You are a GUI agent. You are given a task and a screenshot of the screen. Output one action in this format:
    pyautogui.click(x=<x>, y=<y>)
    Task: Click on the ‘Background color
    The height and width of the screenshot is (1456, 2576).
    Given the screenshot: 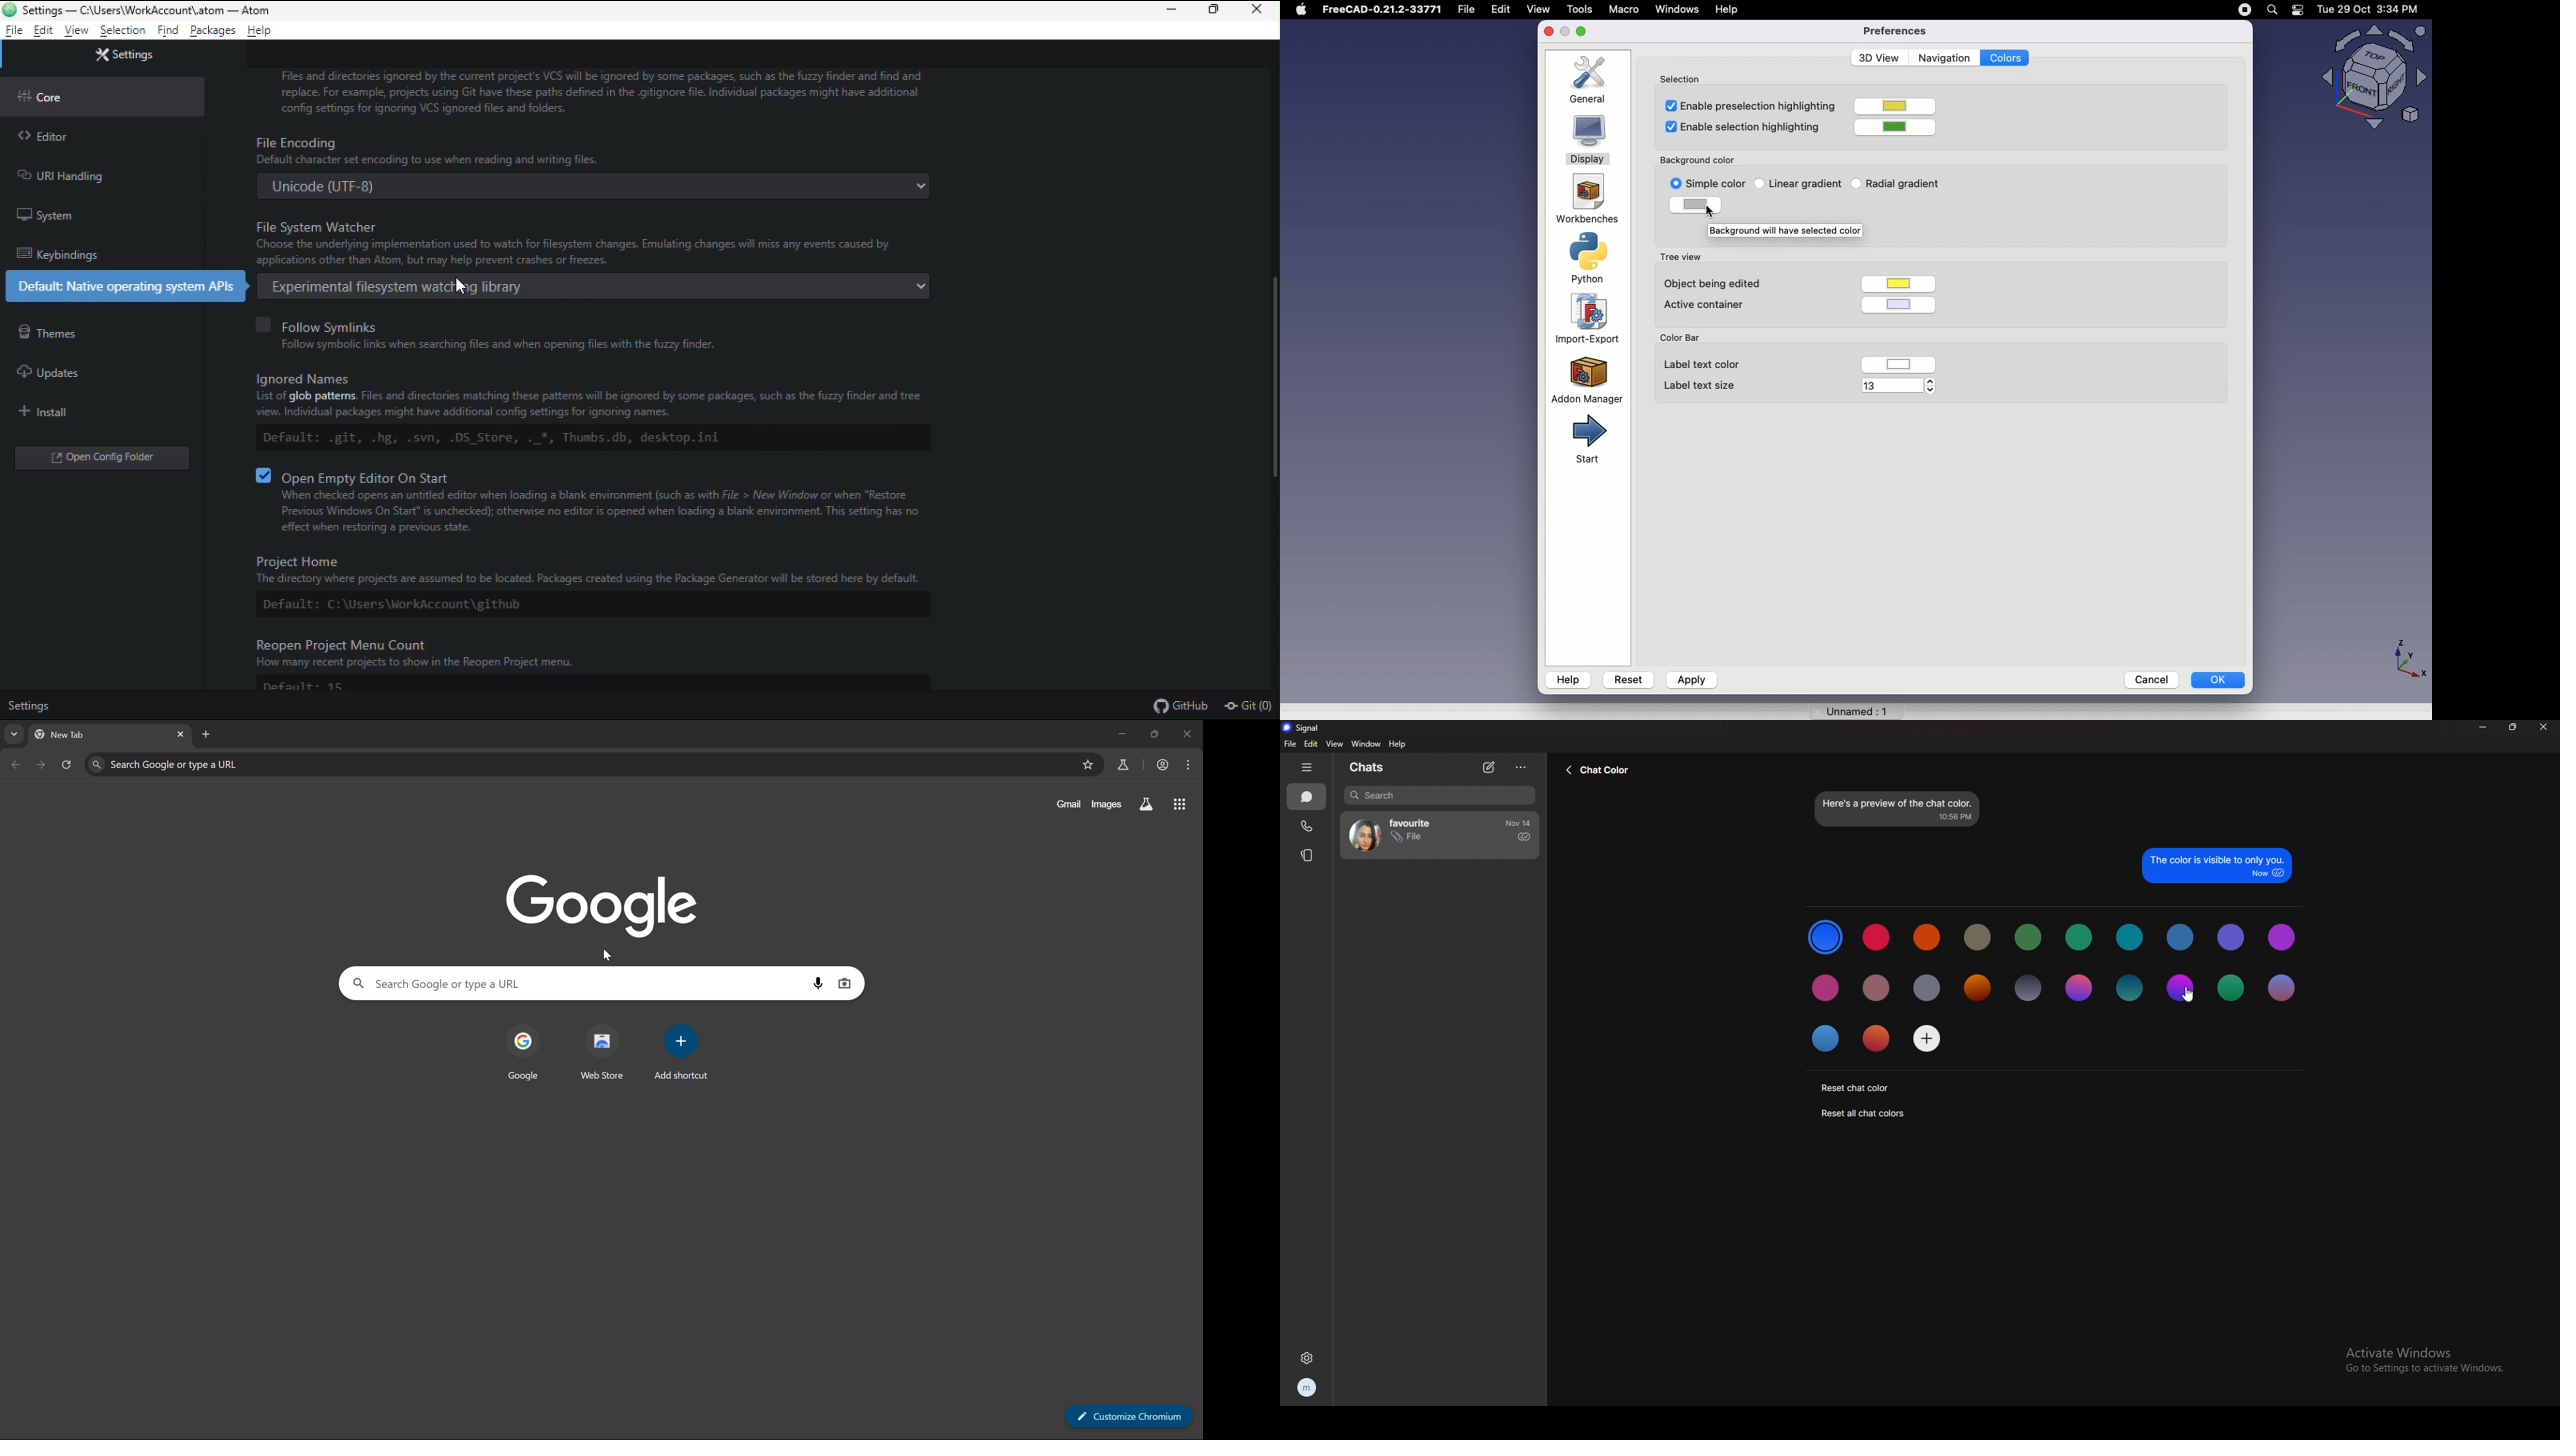 What is the action you would take?
    pyautogui.click(x=1698, y=158)
    